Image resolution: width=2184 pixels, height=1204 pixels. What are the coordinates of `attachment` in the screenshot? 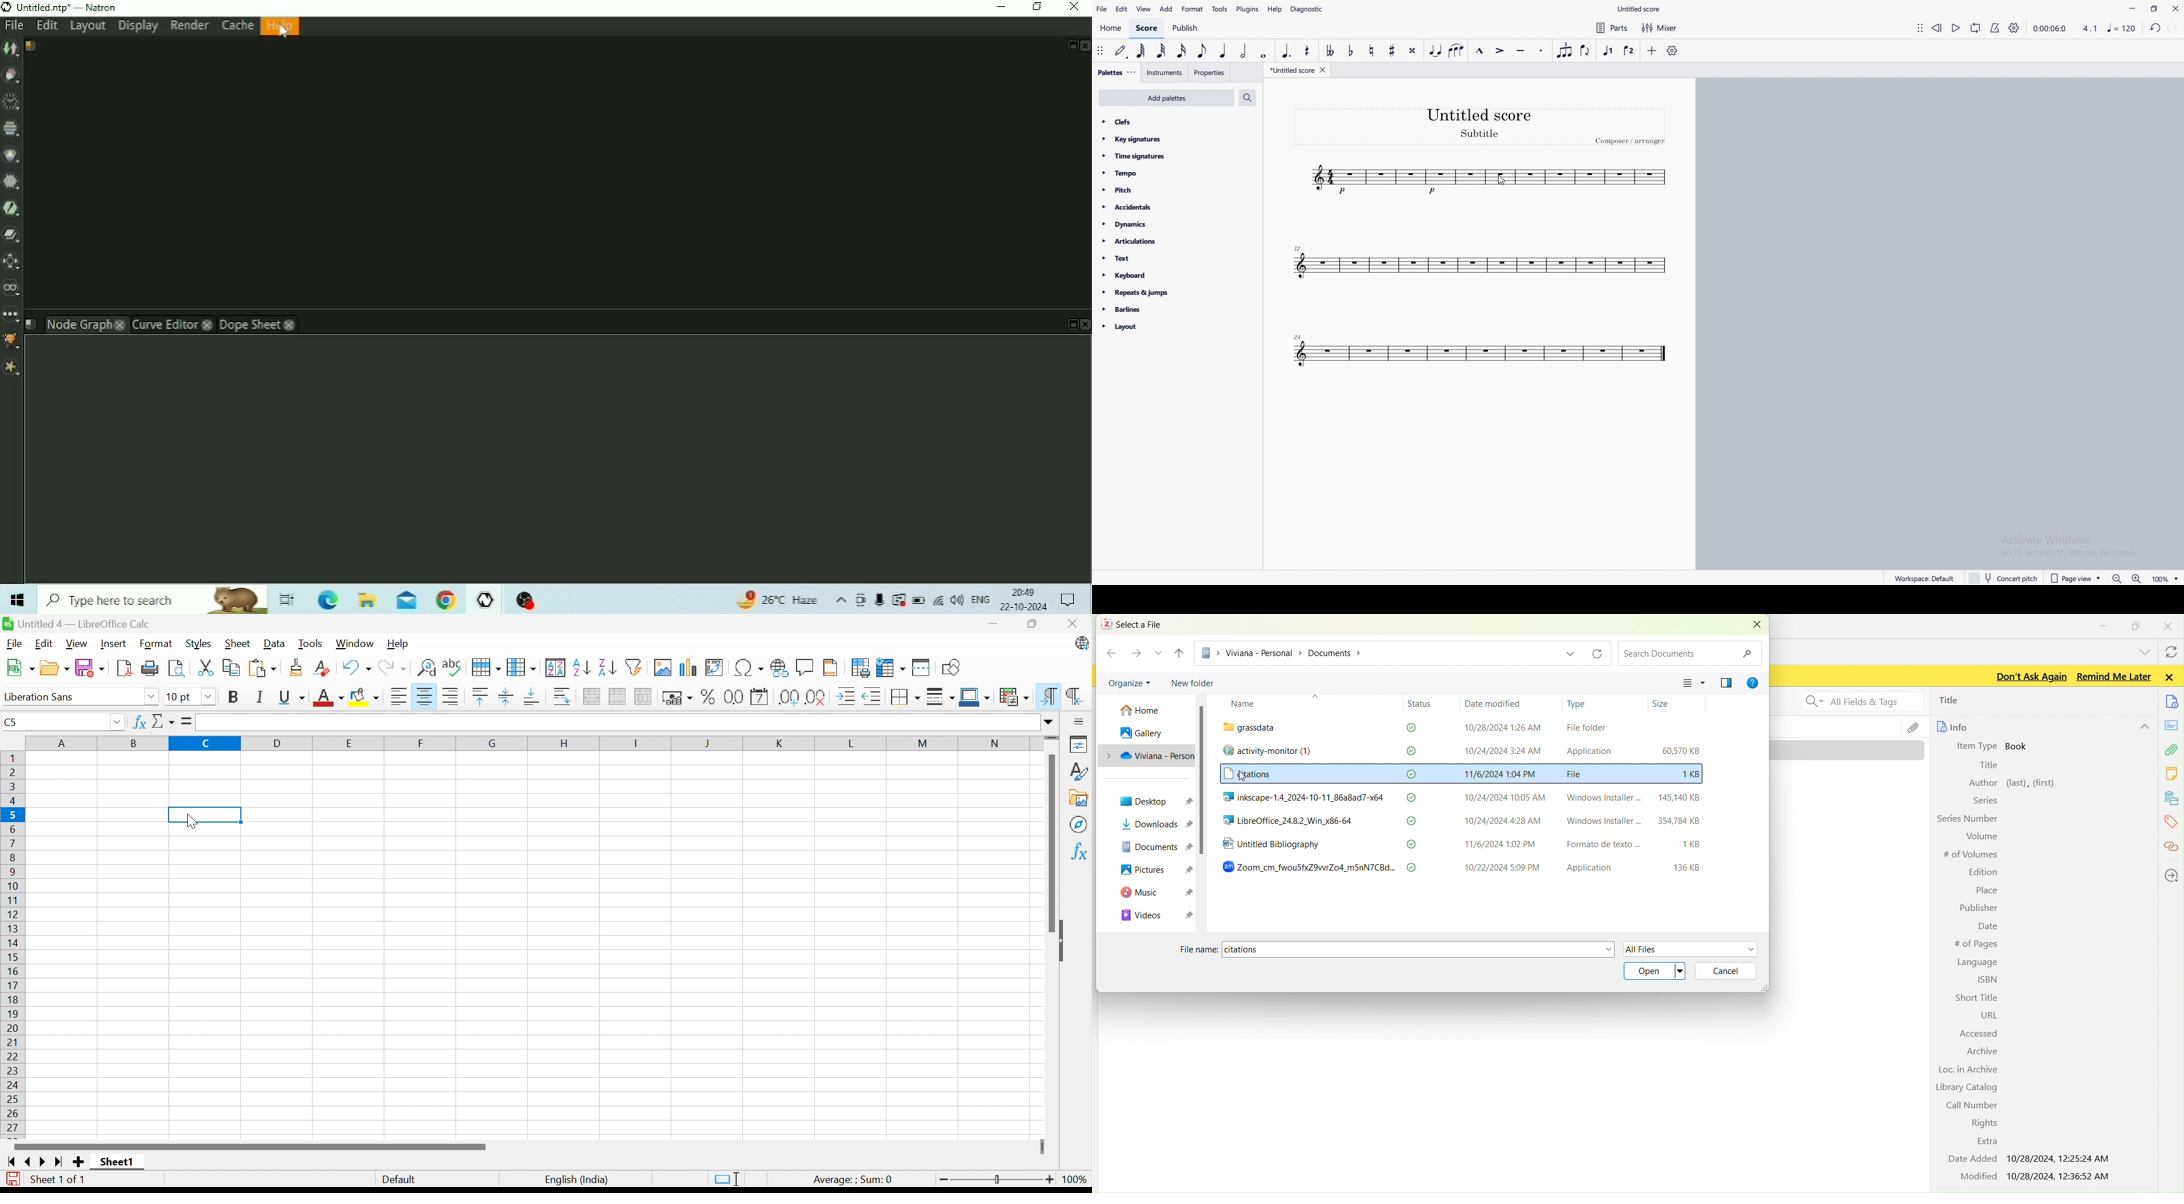 It's located at (2173, 750).